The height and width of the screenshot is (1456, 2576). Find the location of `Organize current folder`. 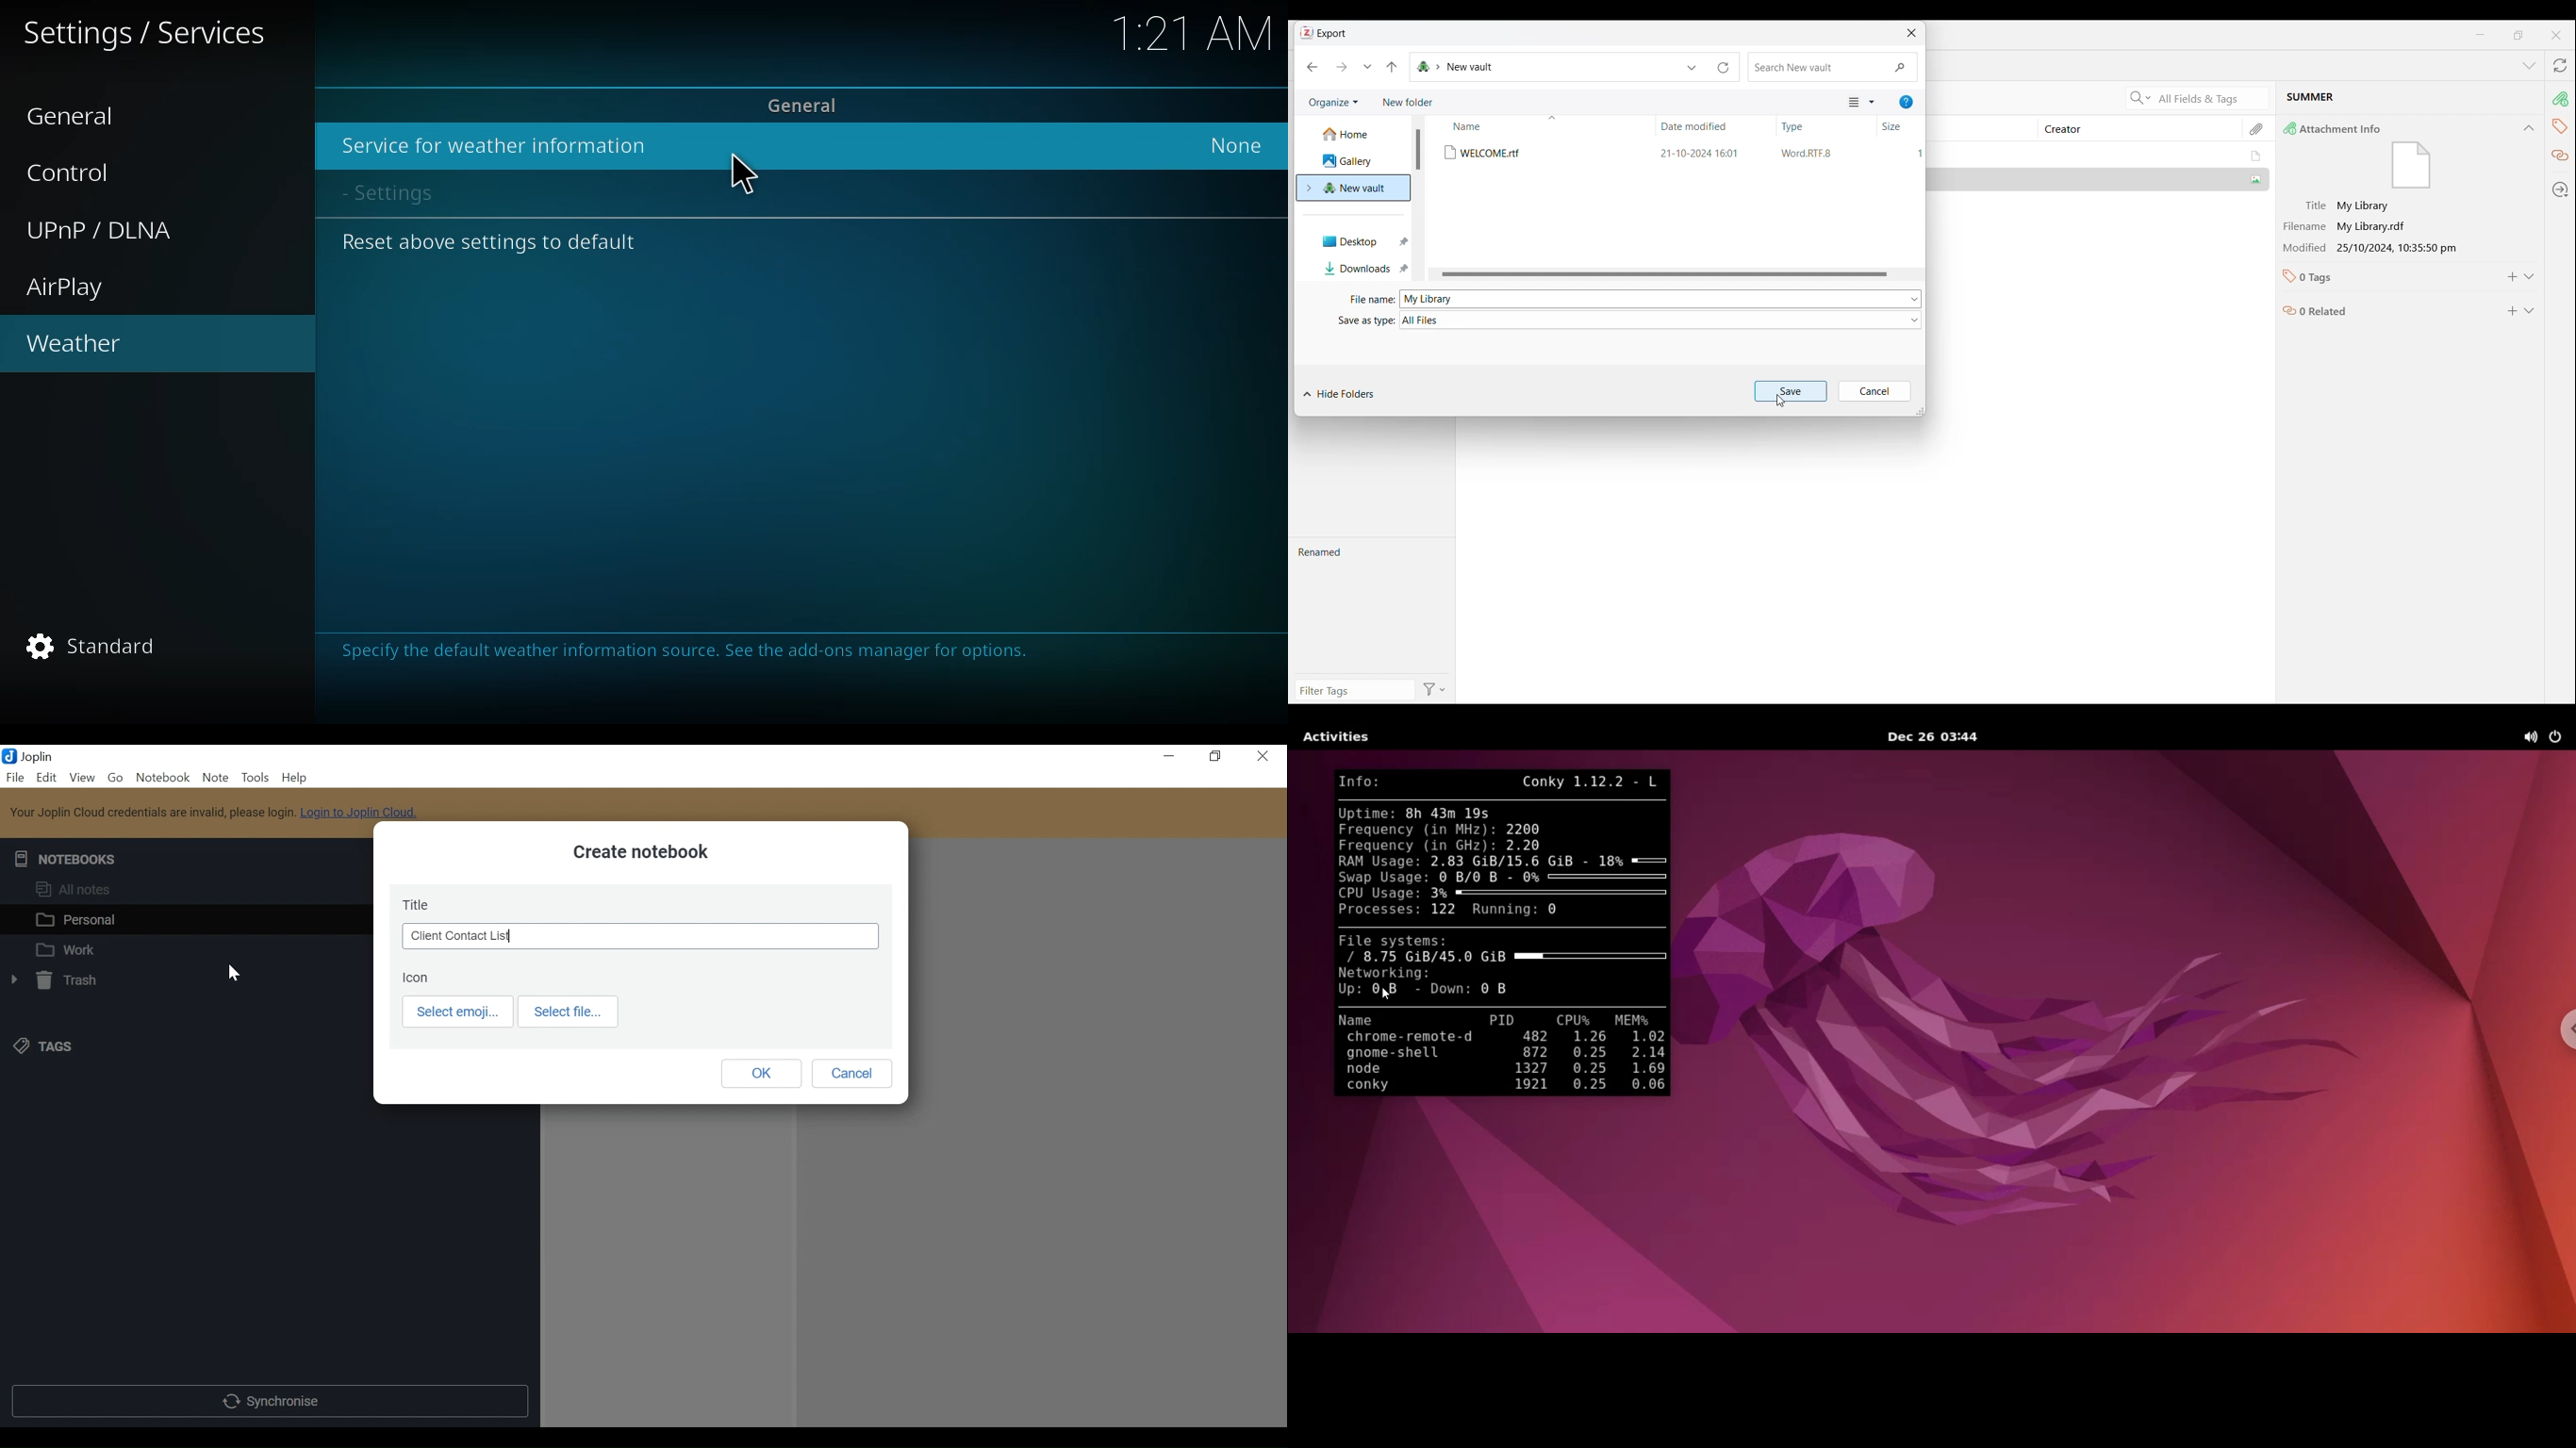

Organize current folder is located at coordinates (1333, 103).